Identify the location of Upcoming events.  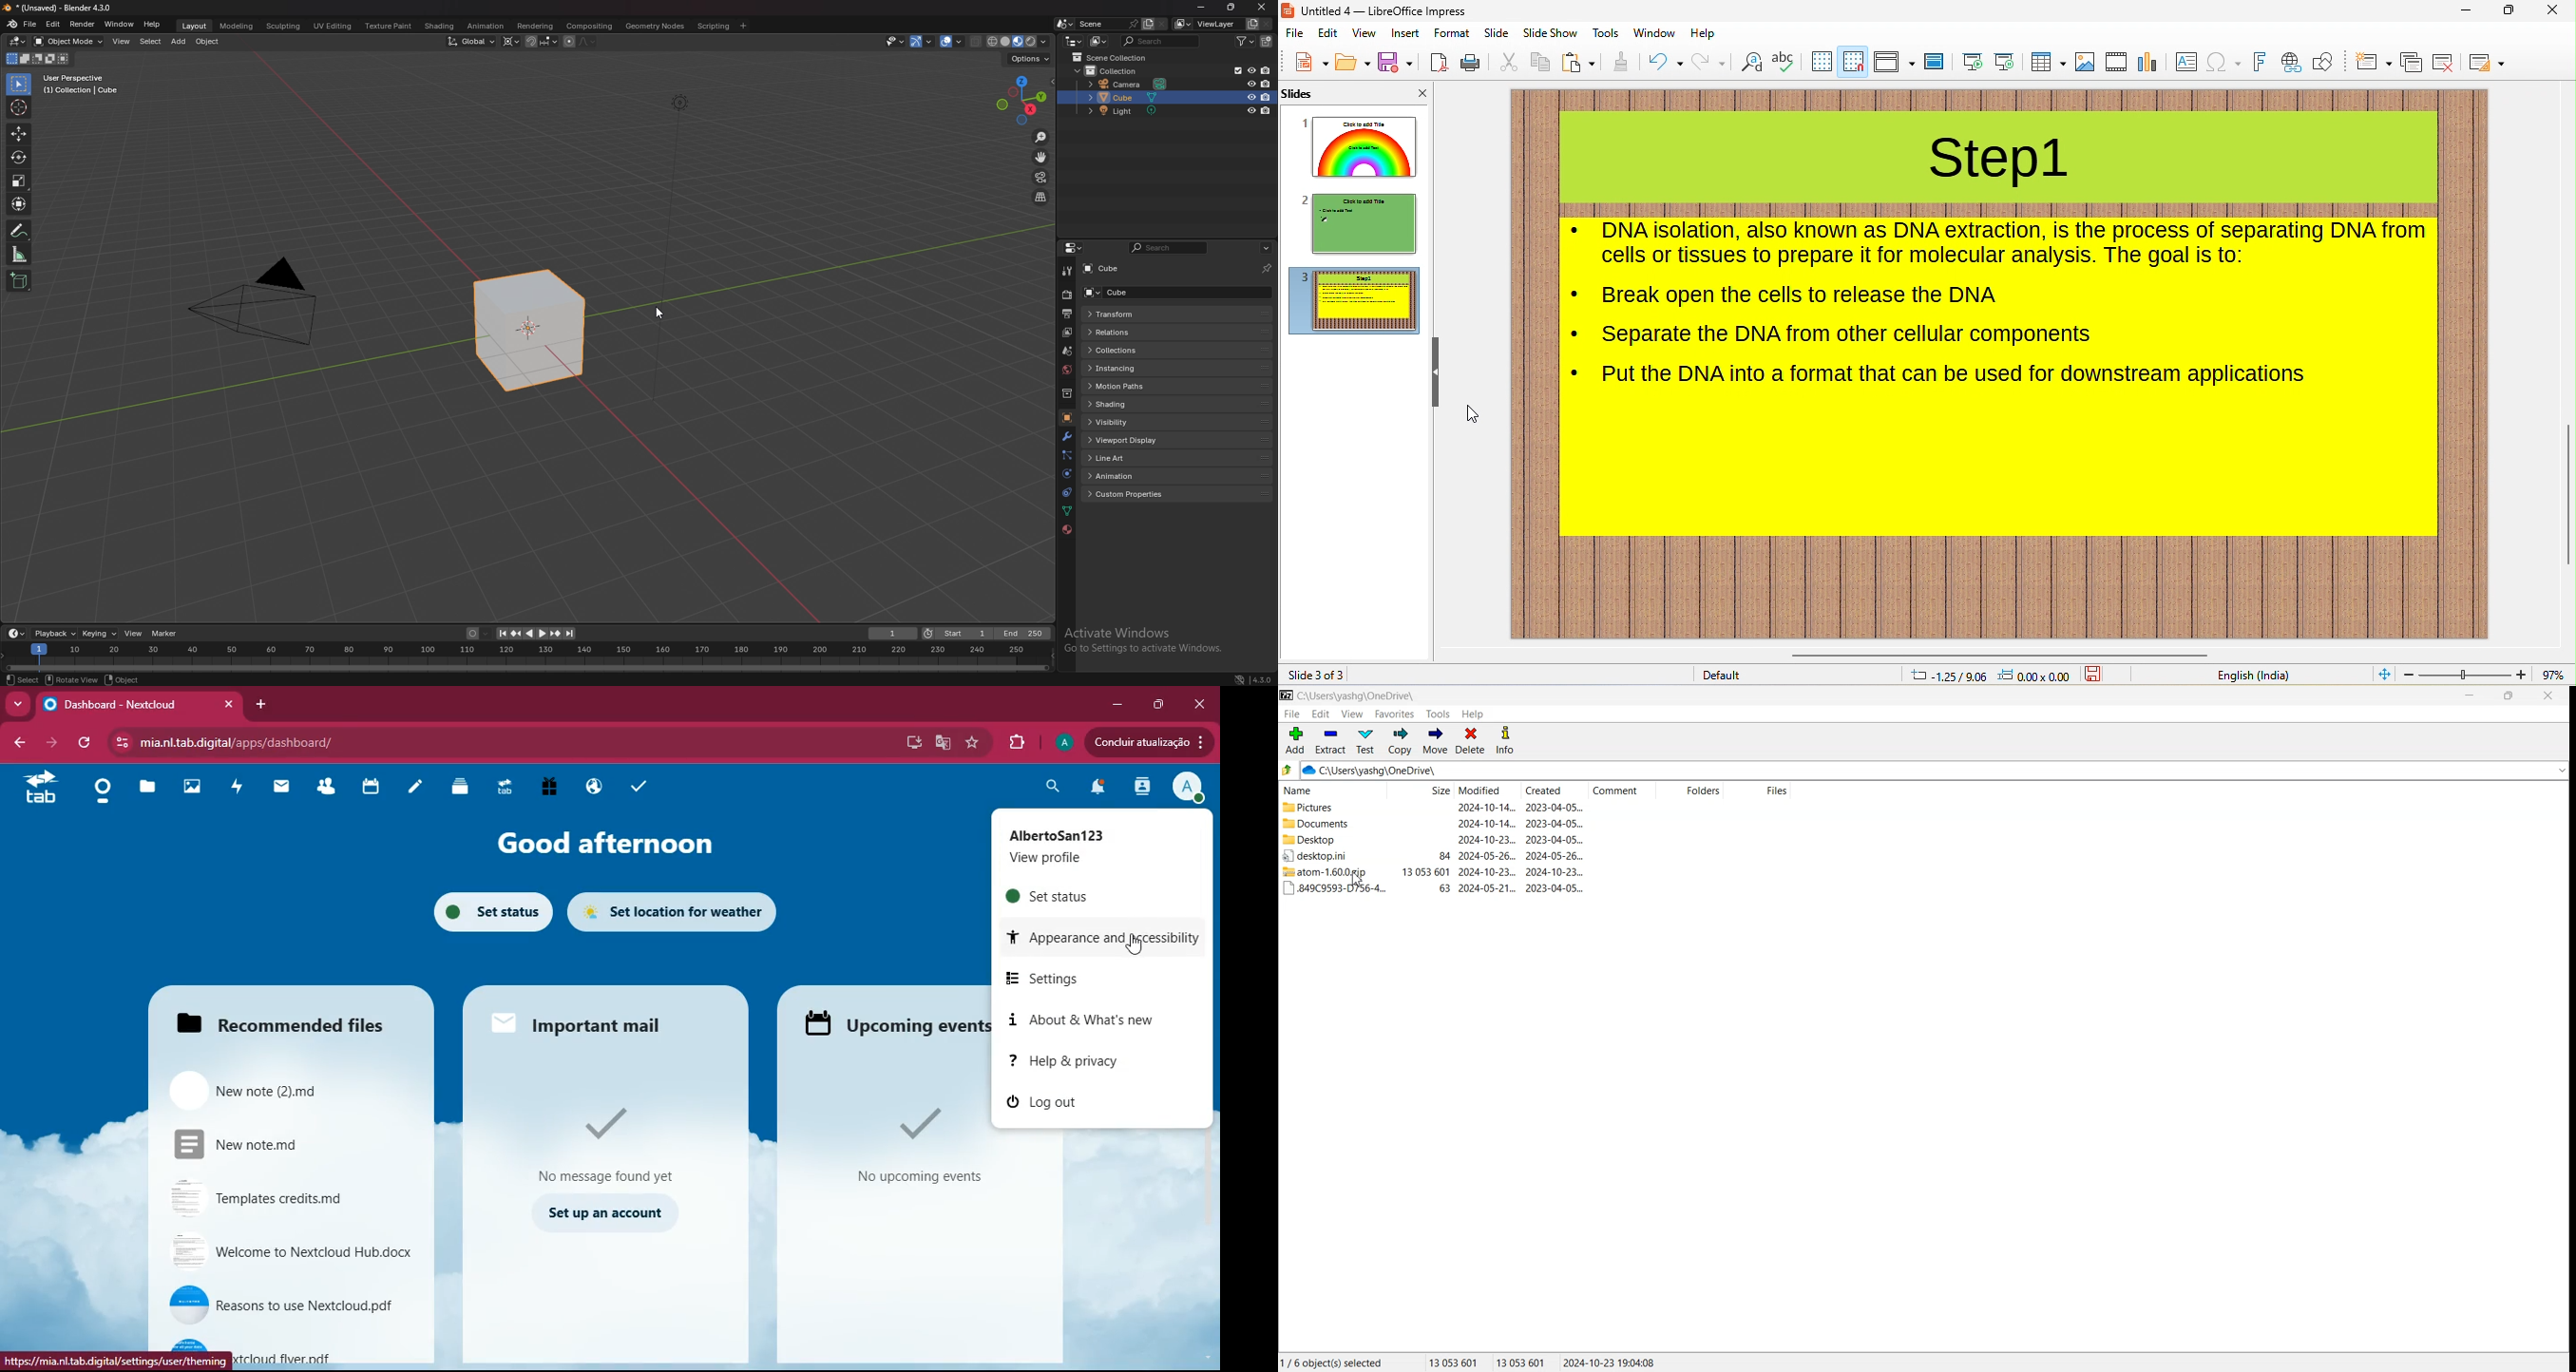
(896, 1025).